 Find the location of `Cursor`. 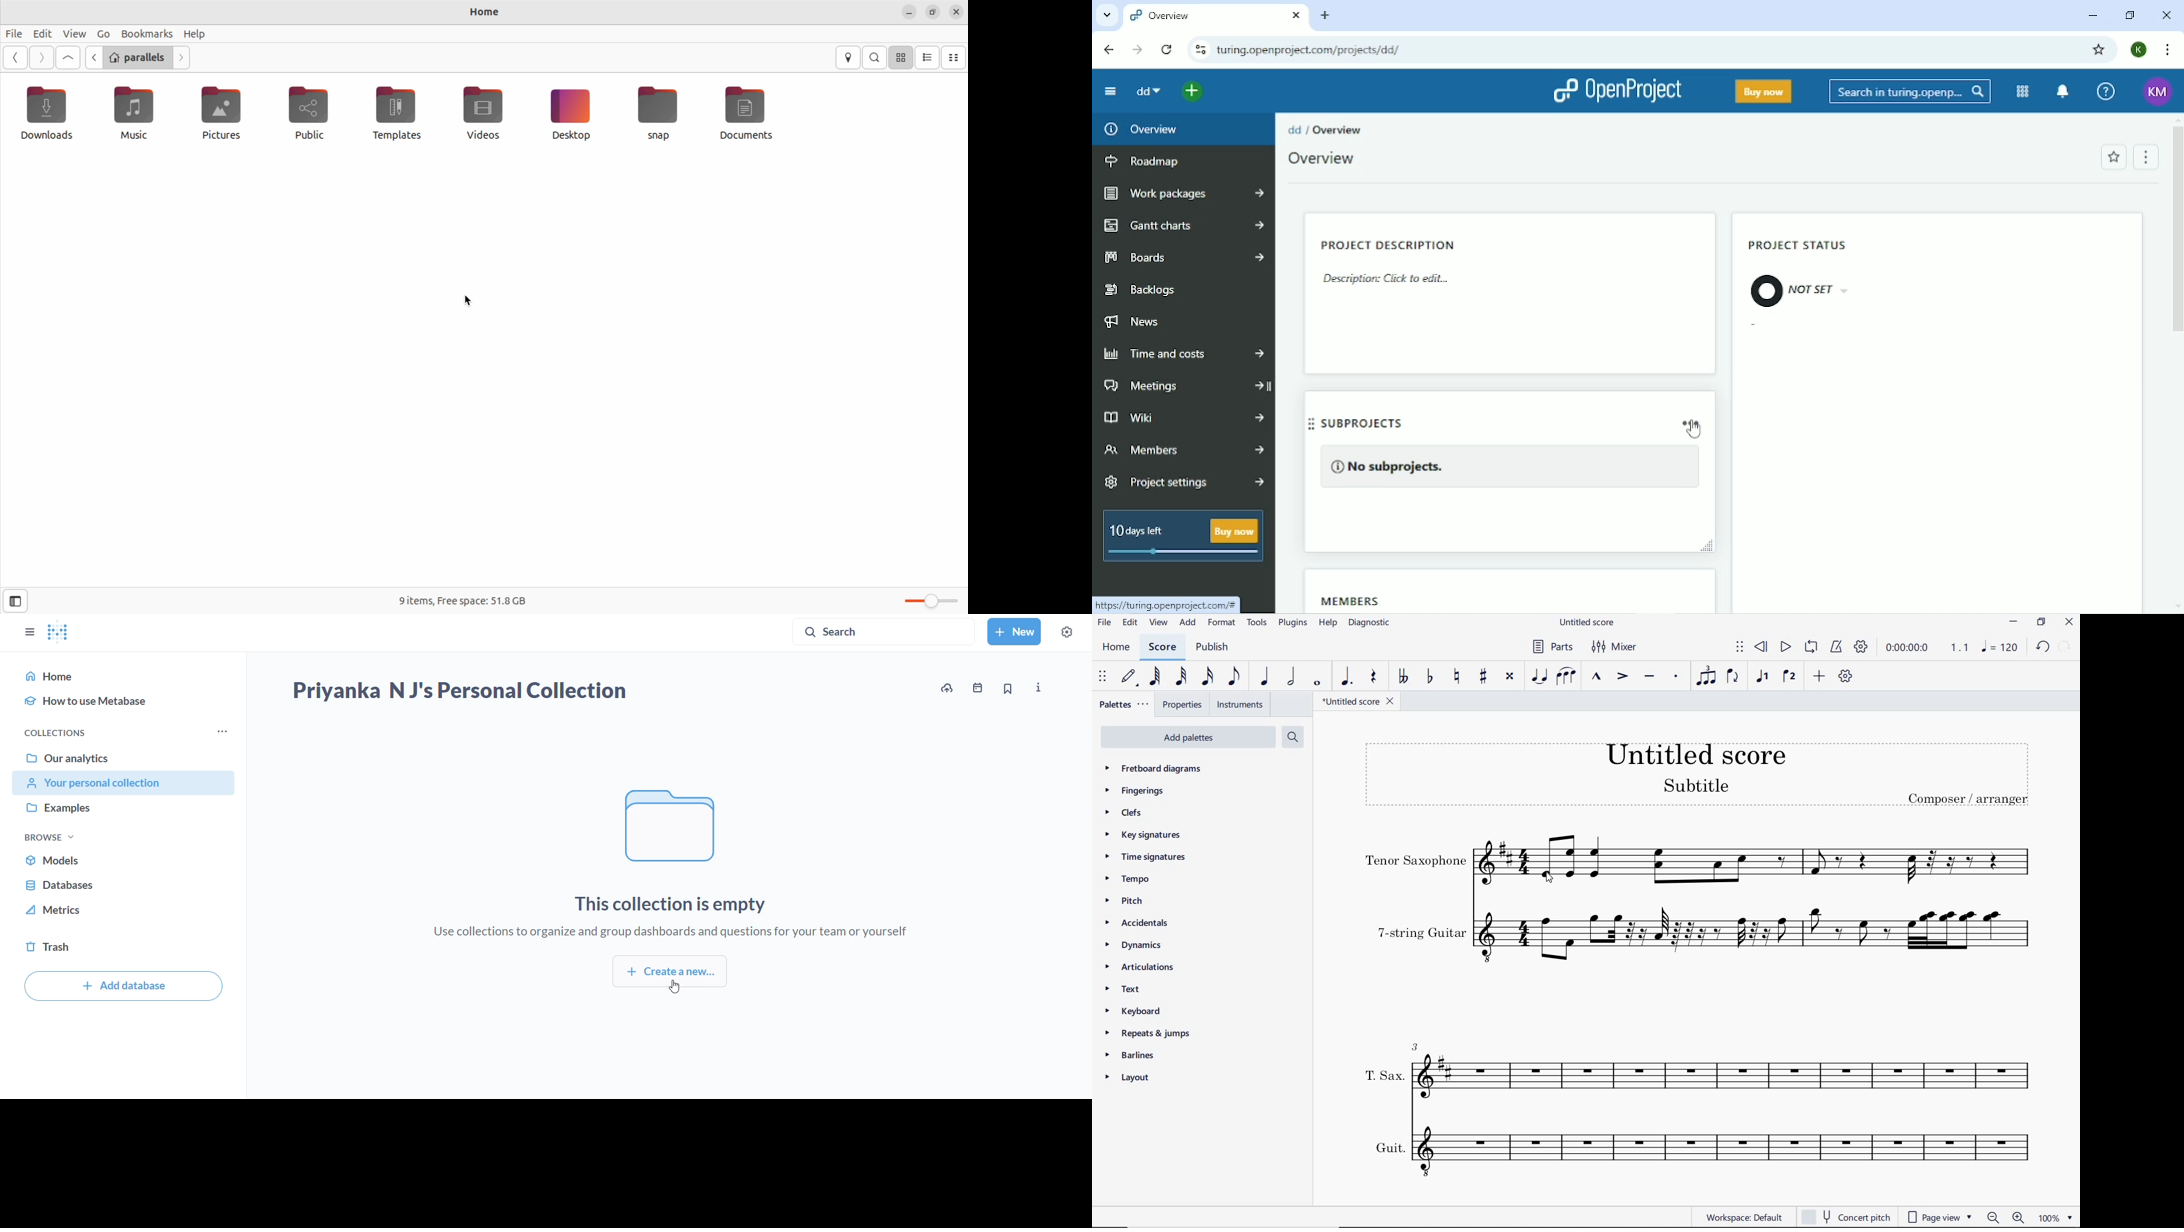

Cursor is located at coordinates (1693, 430).